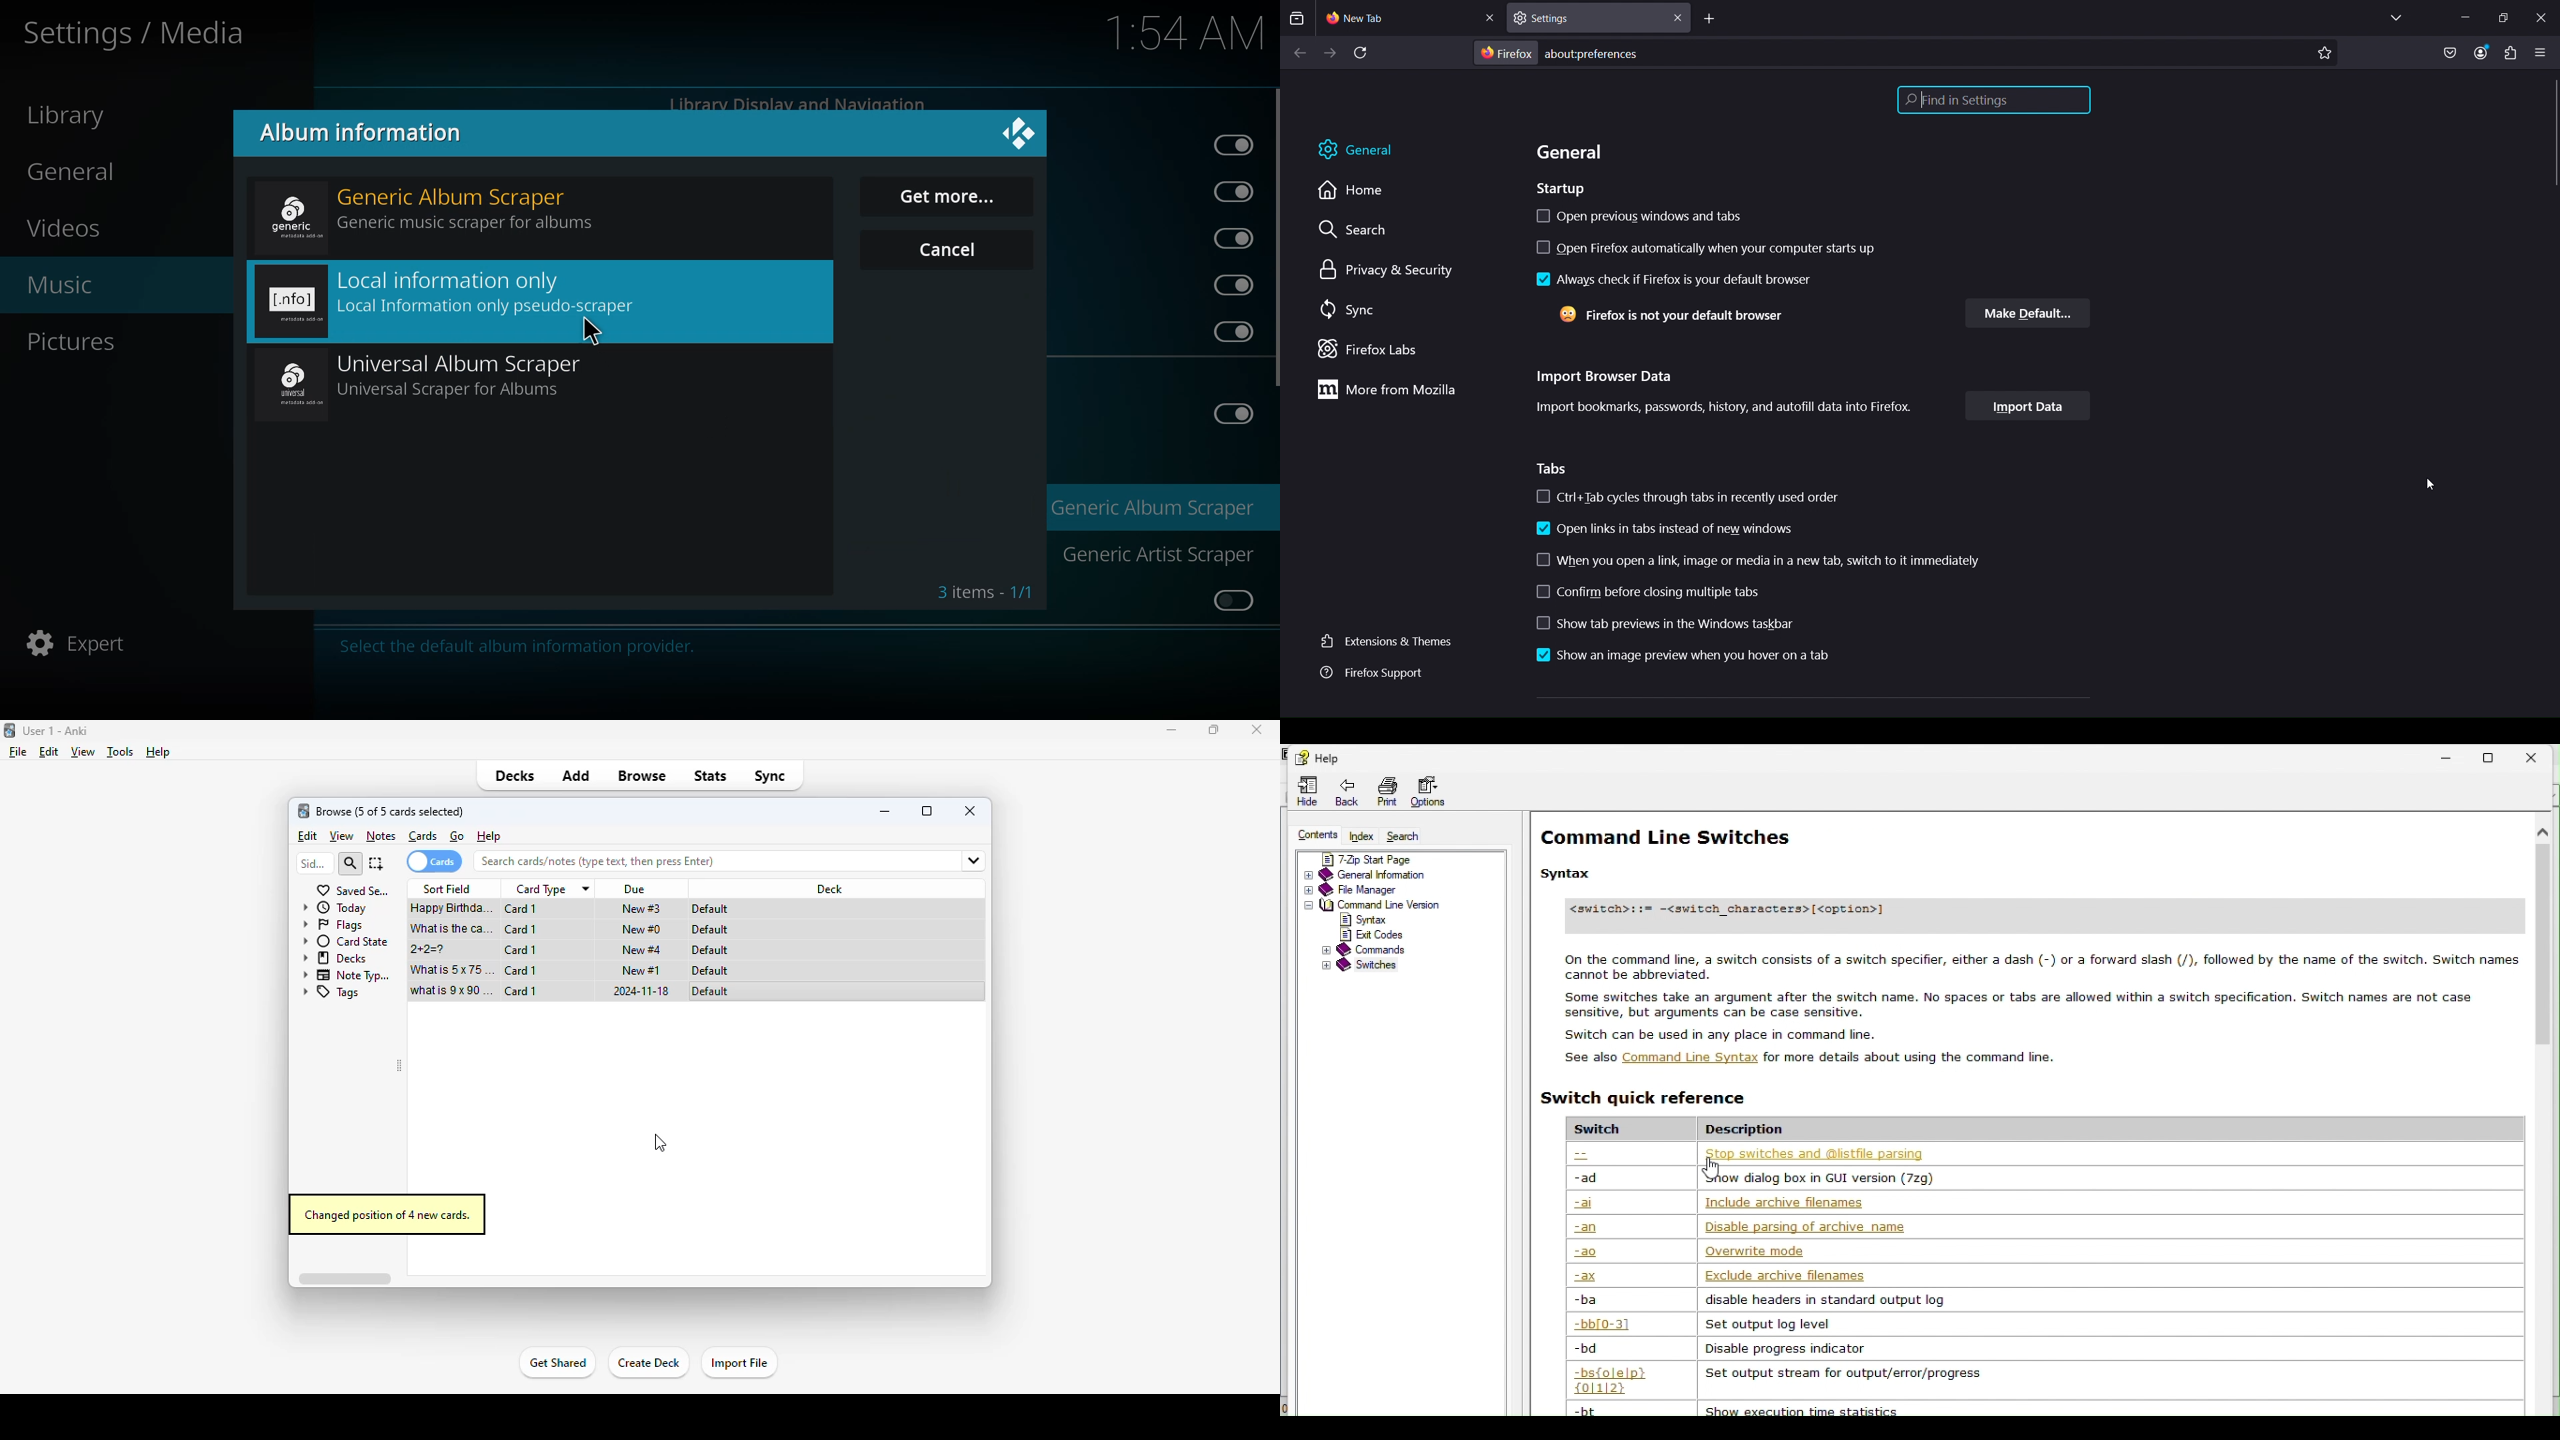 The image size is (2576, 1456). Describe the element at coordinates (520, 970) in the screenshot. I see `card 1` at that location.